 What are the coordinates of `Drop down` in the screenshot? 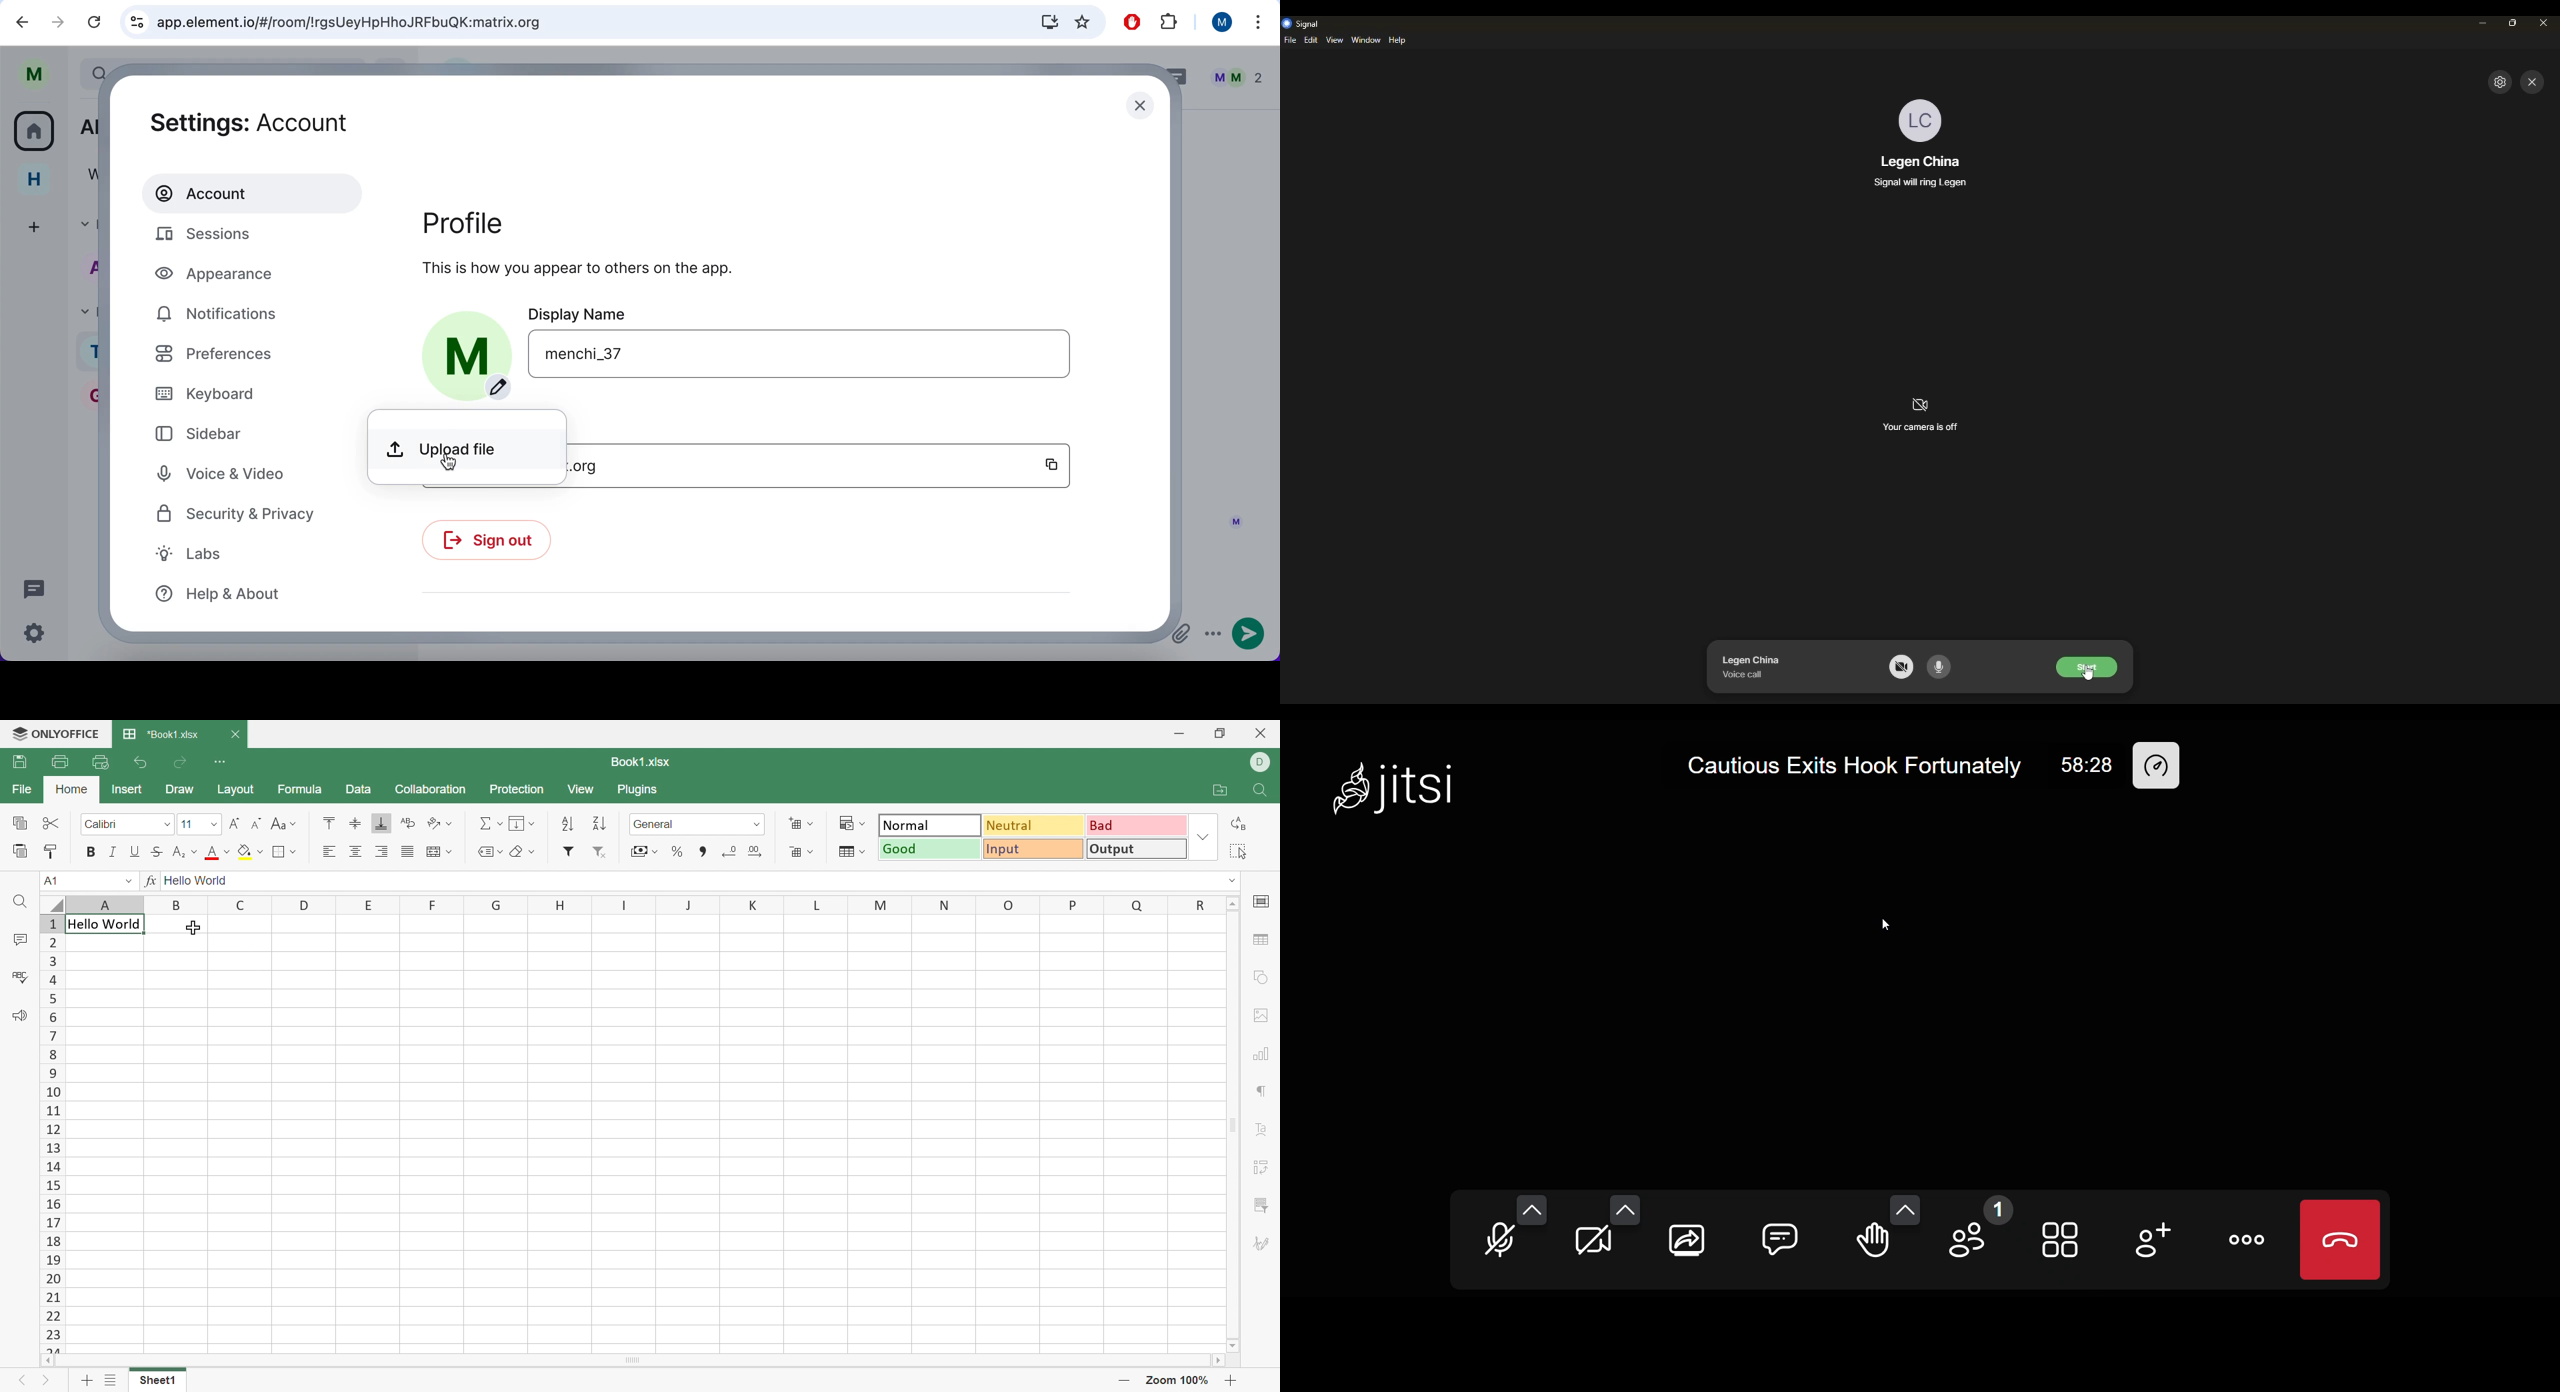 It's located at (1201, 836).